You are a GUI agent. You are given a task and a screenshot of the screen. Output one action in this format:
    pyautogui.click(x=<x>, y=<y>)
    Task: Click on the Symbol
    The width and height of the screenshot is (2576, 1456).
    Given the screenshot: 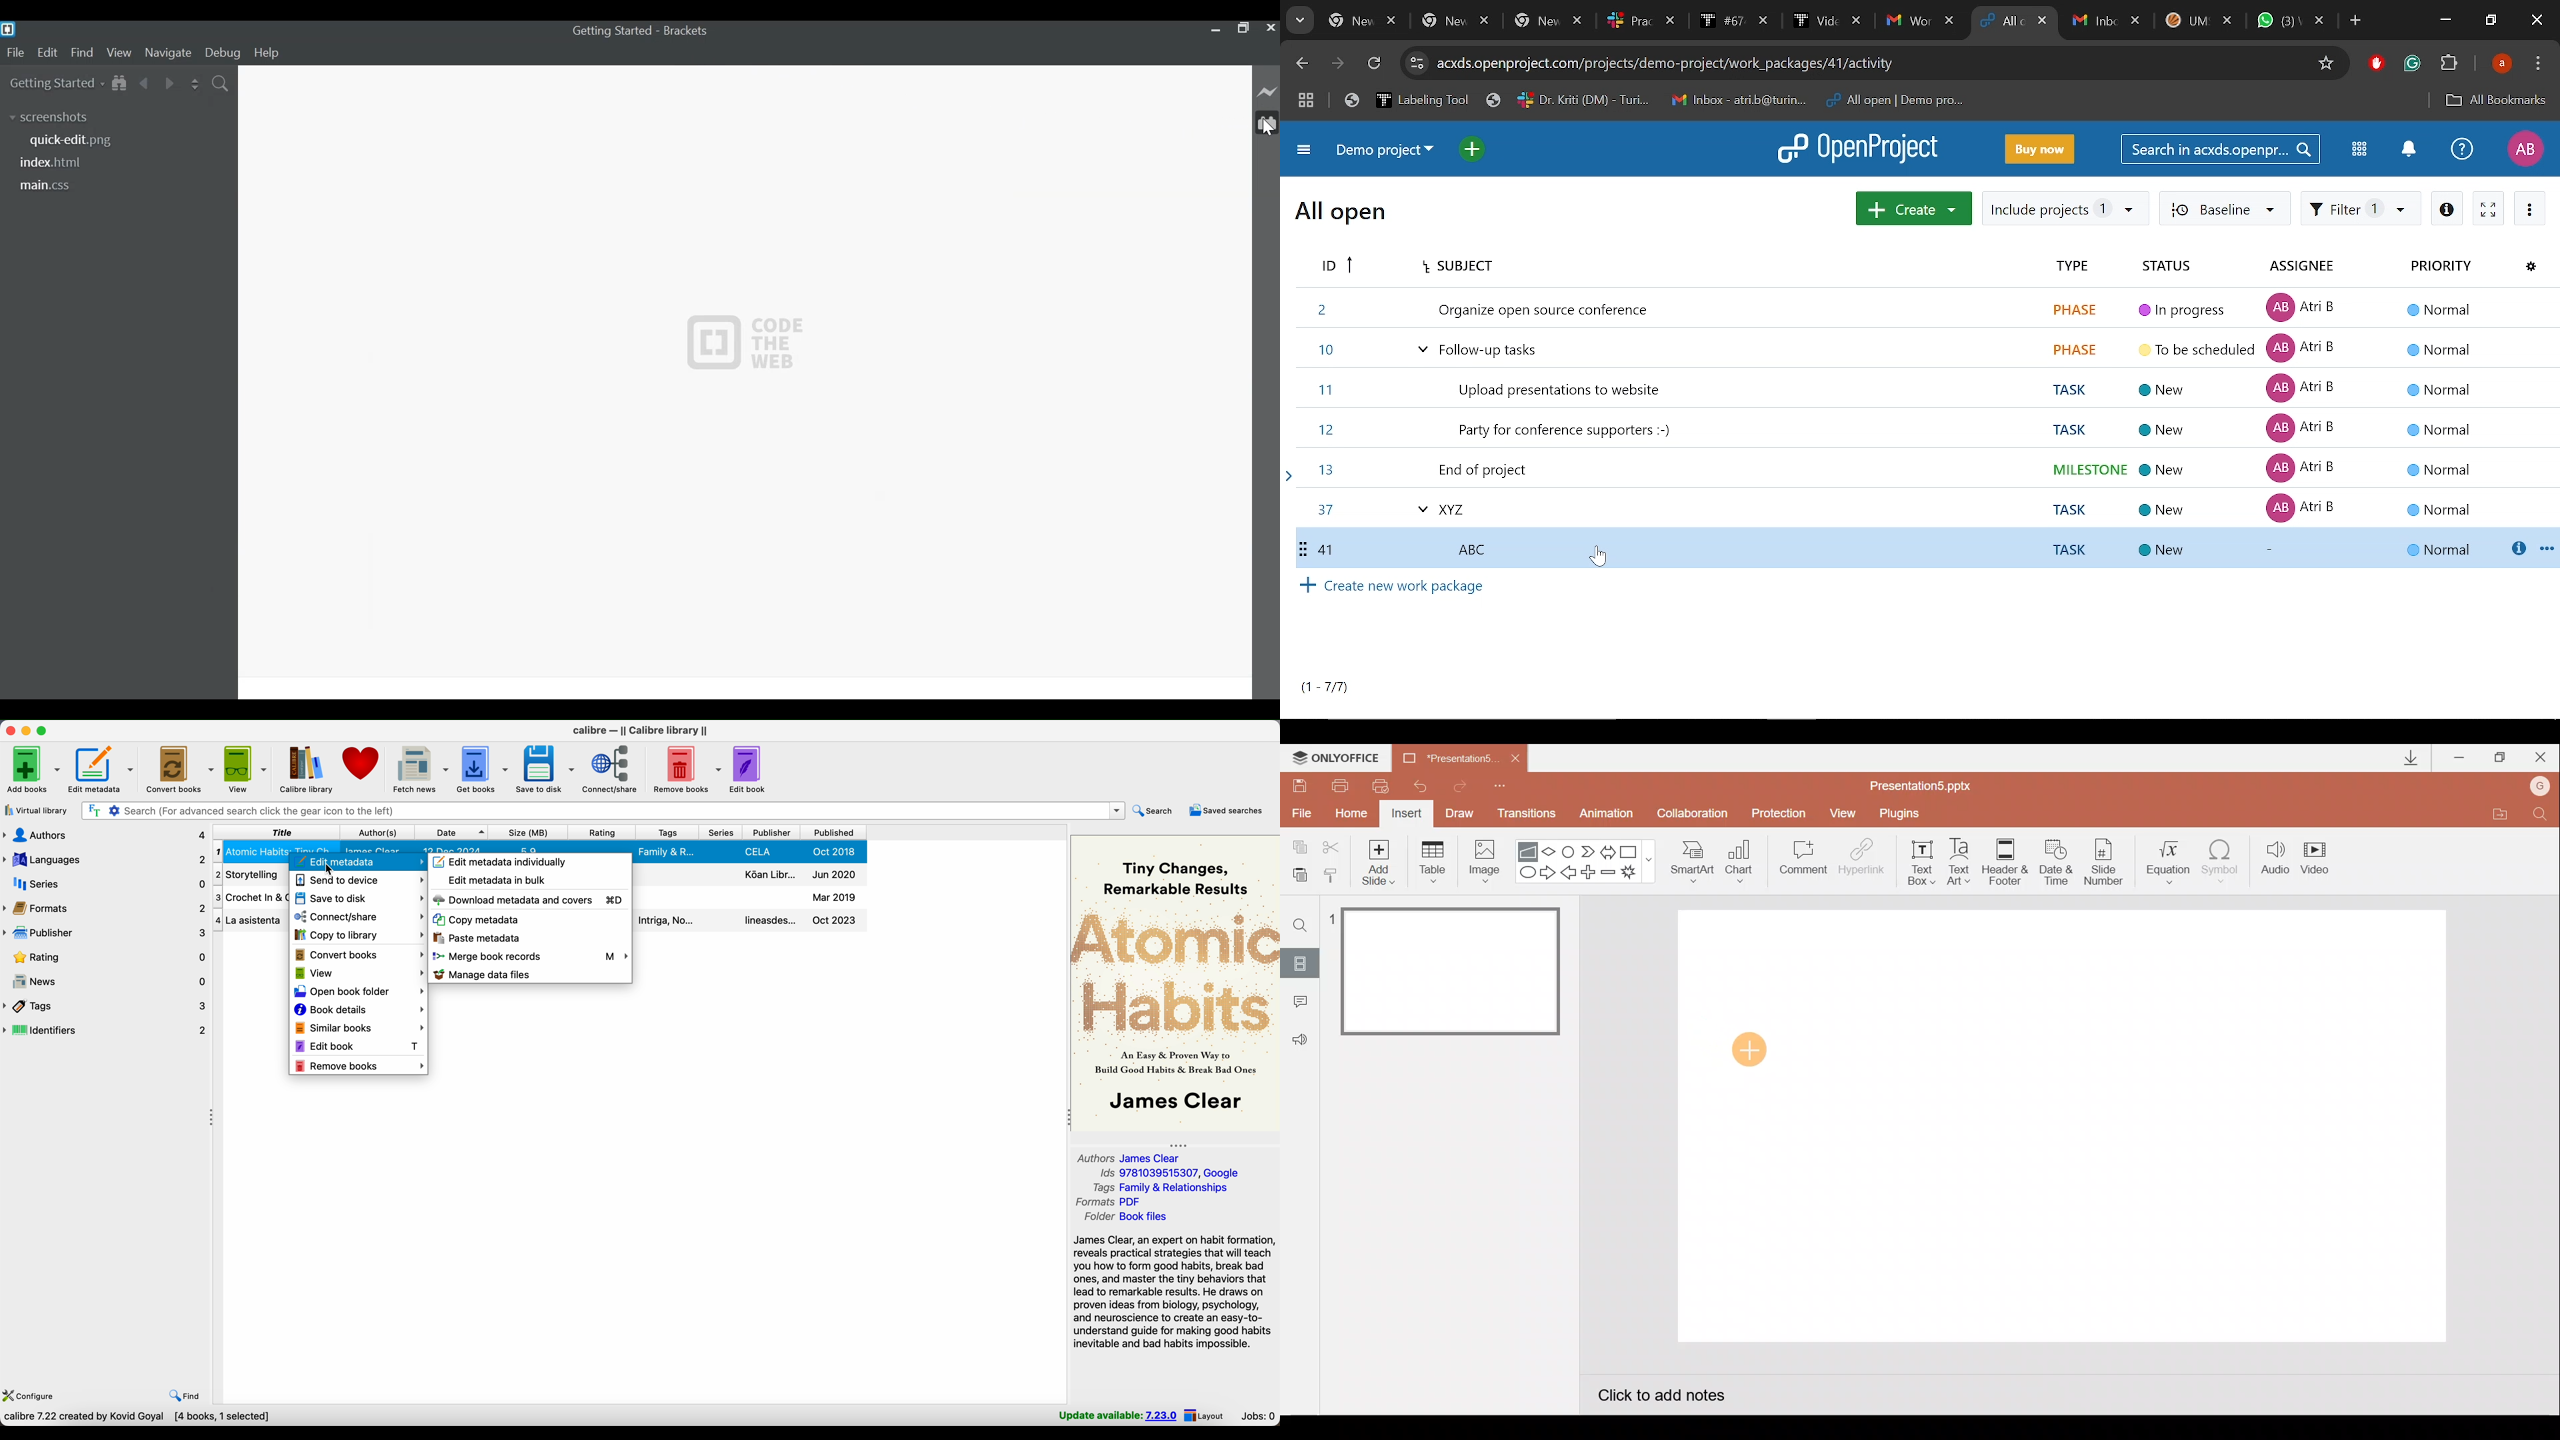 What is the action you would take?
    pyautogui.click(x=2225, y=861)
    